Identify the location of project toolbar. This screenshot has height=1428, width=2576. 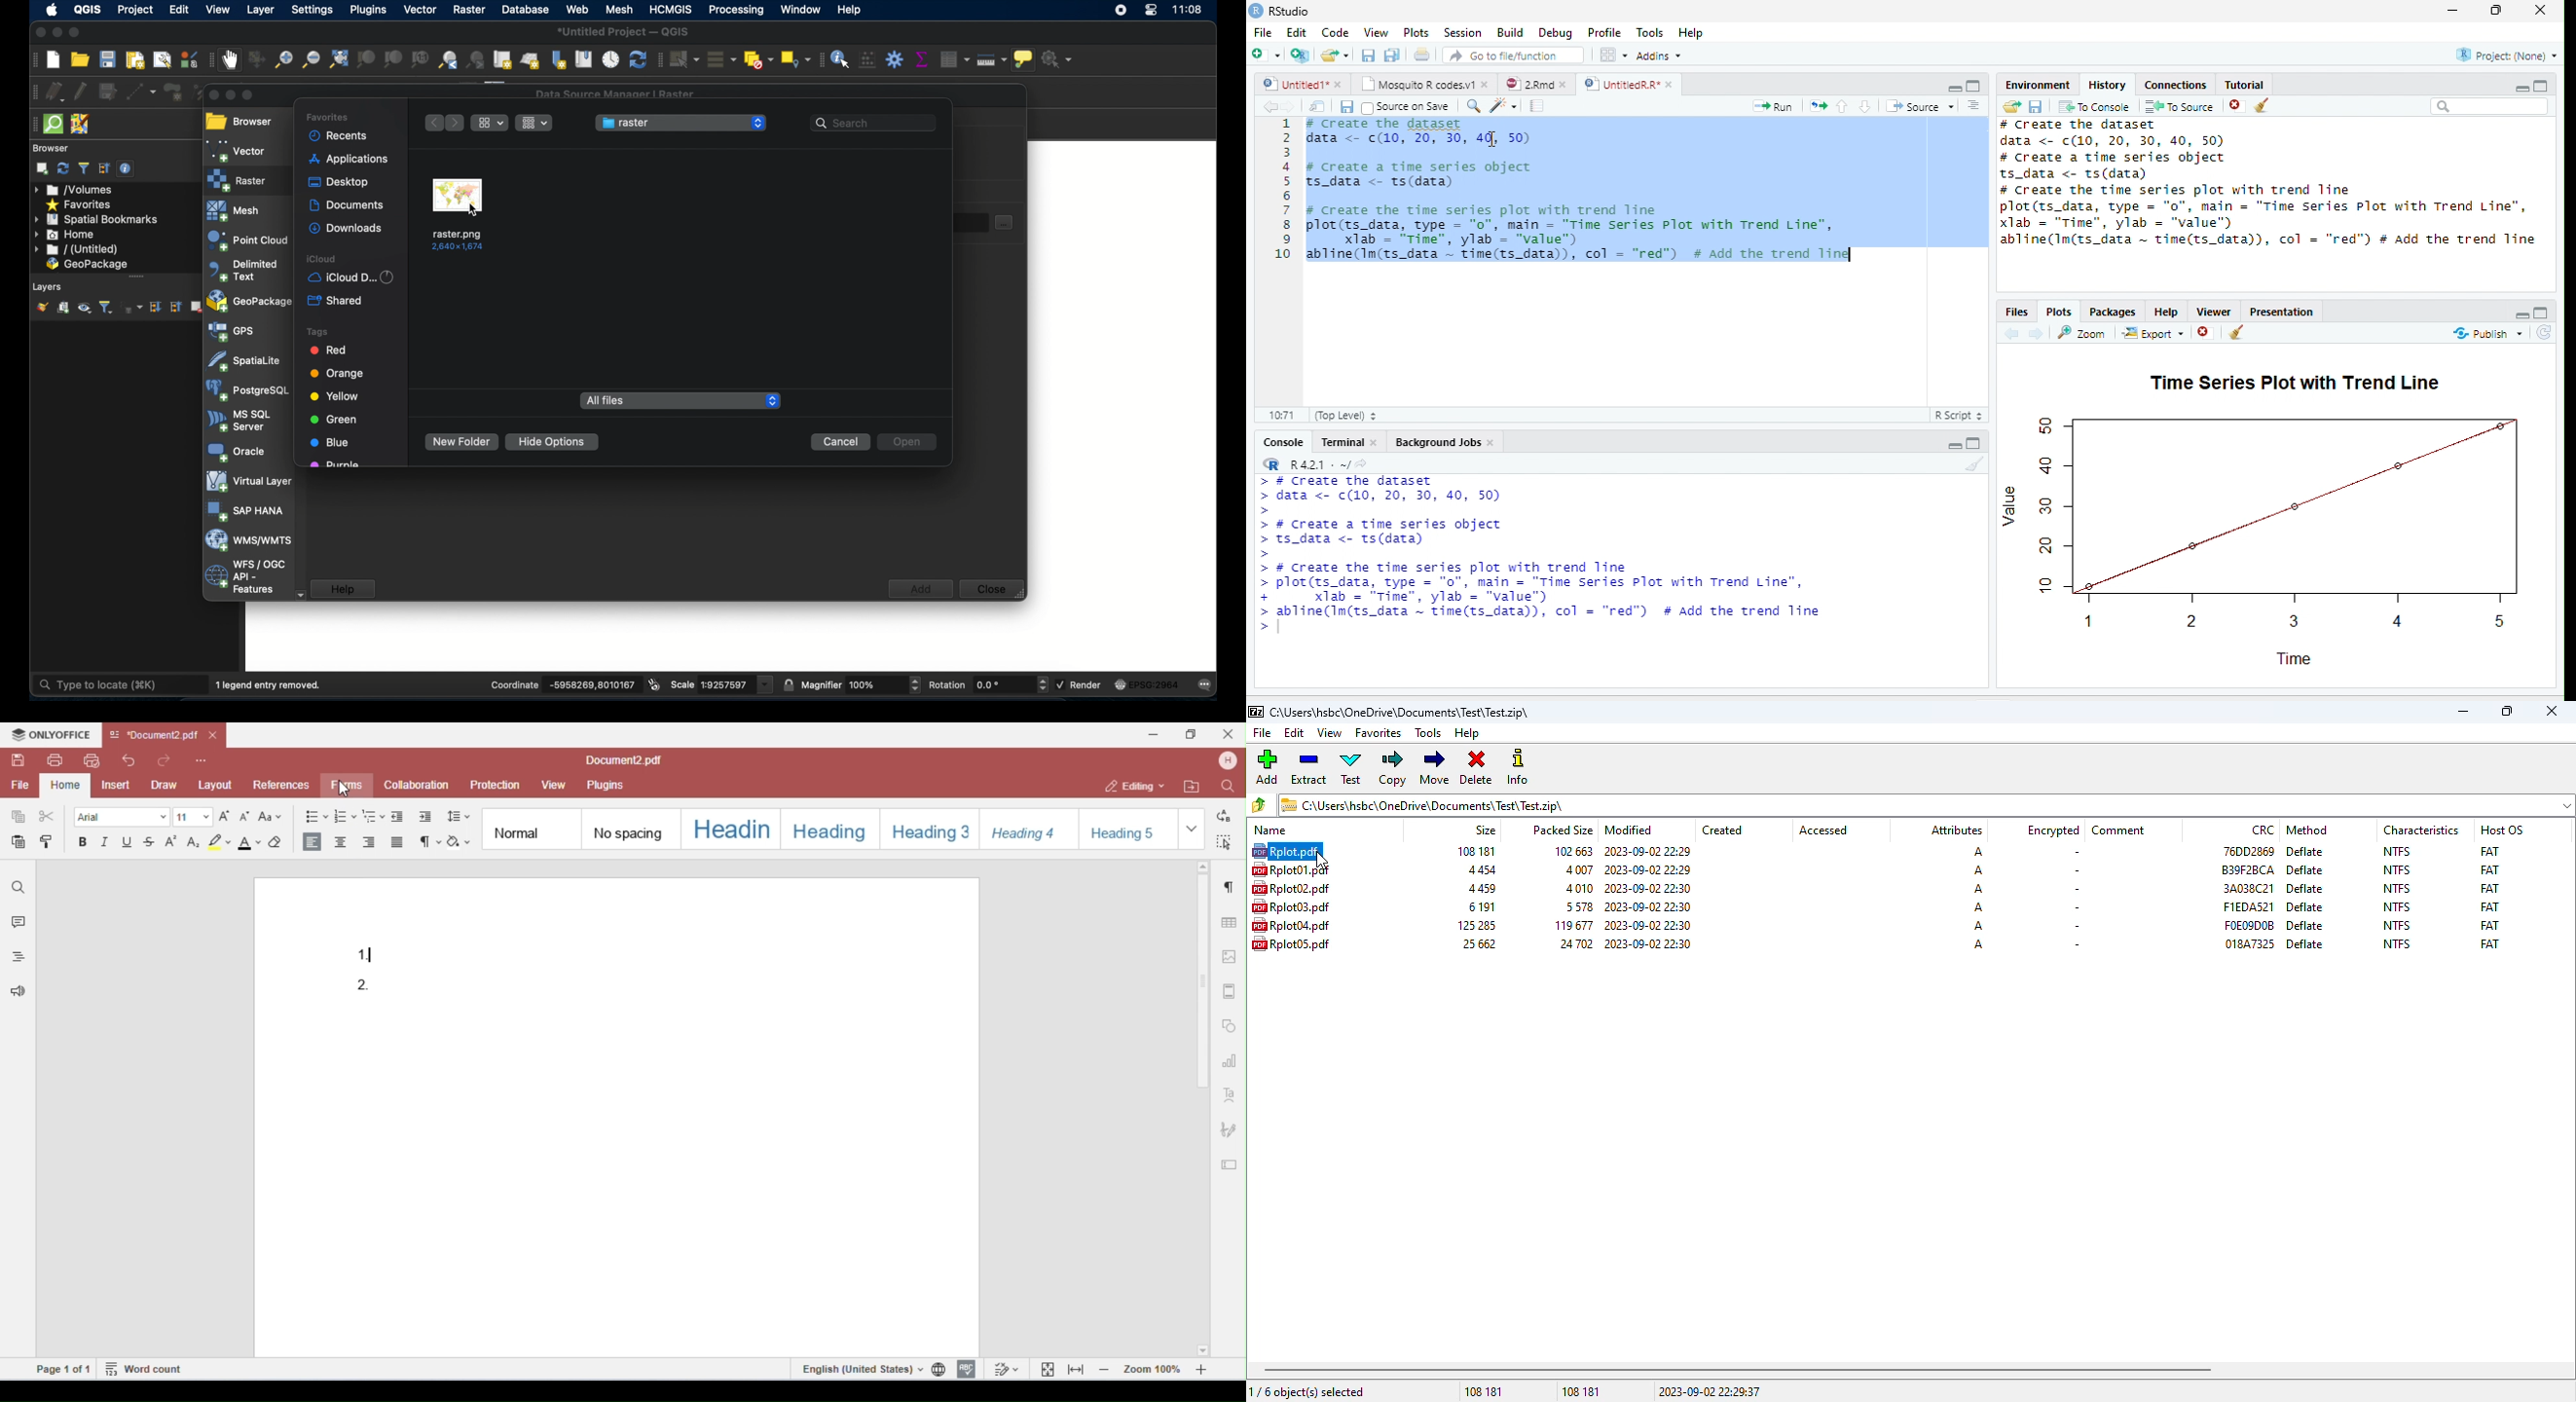
(32, 60).